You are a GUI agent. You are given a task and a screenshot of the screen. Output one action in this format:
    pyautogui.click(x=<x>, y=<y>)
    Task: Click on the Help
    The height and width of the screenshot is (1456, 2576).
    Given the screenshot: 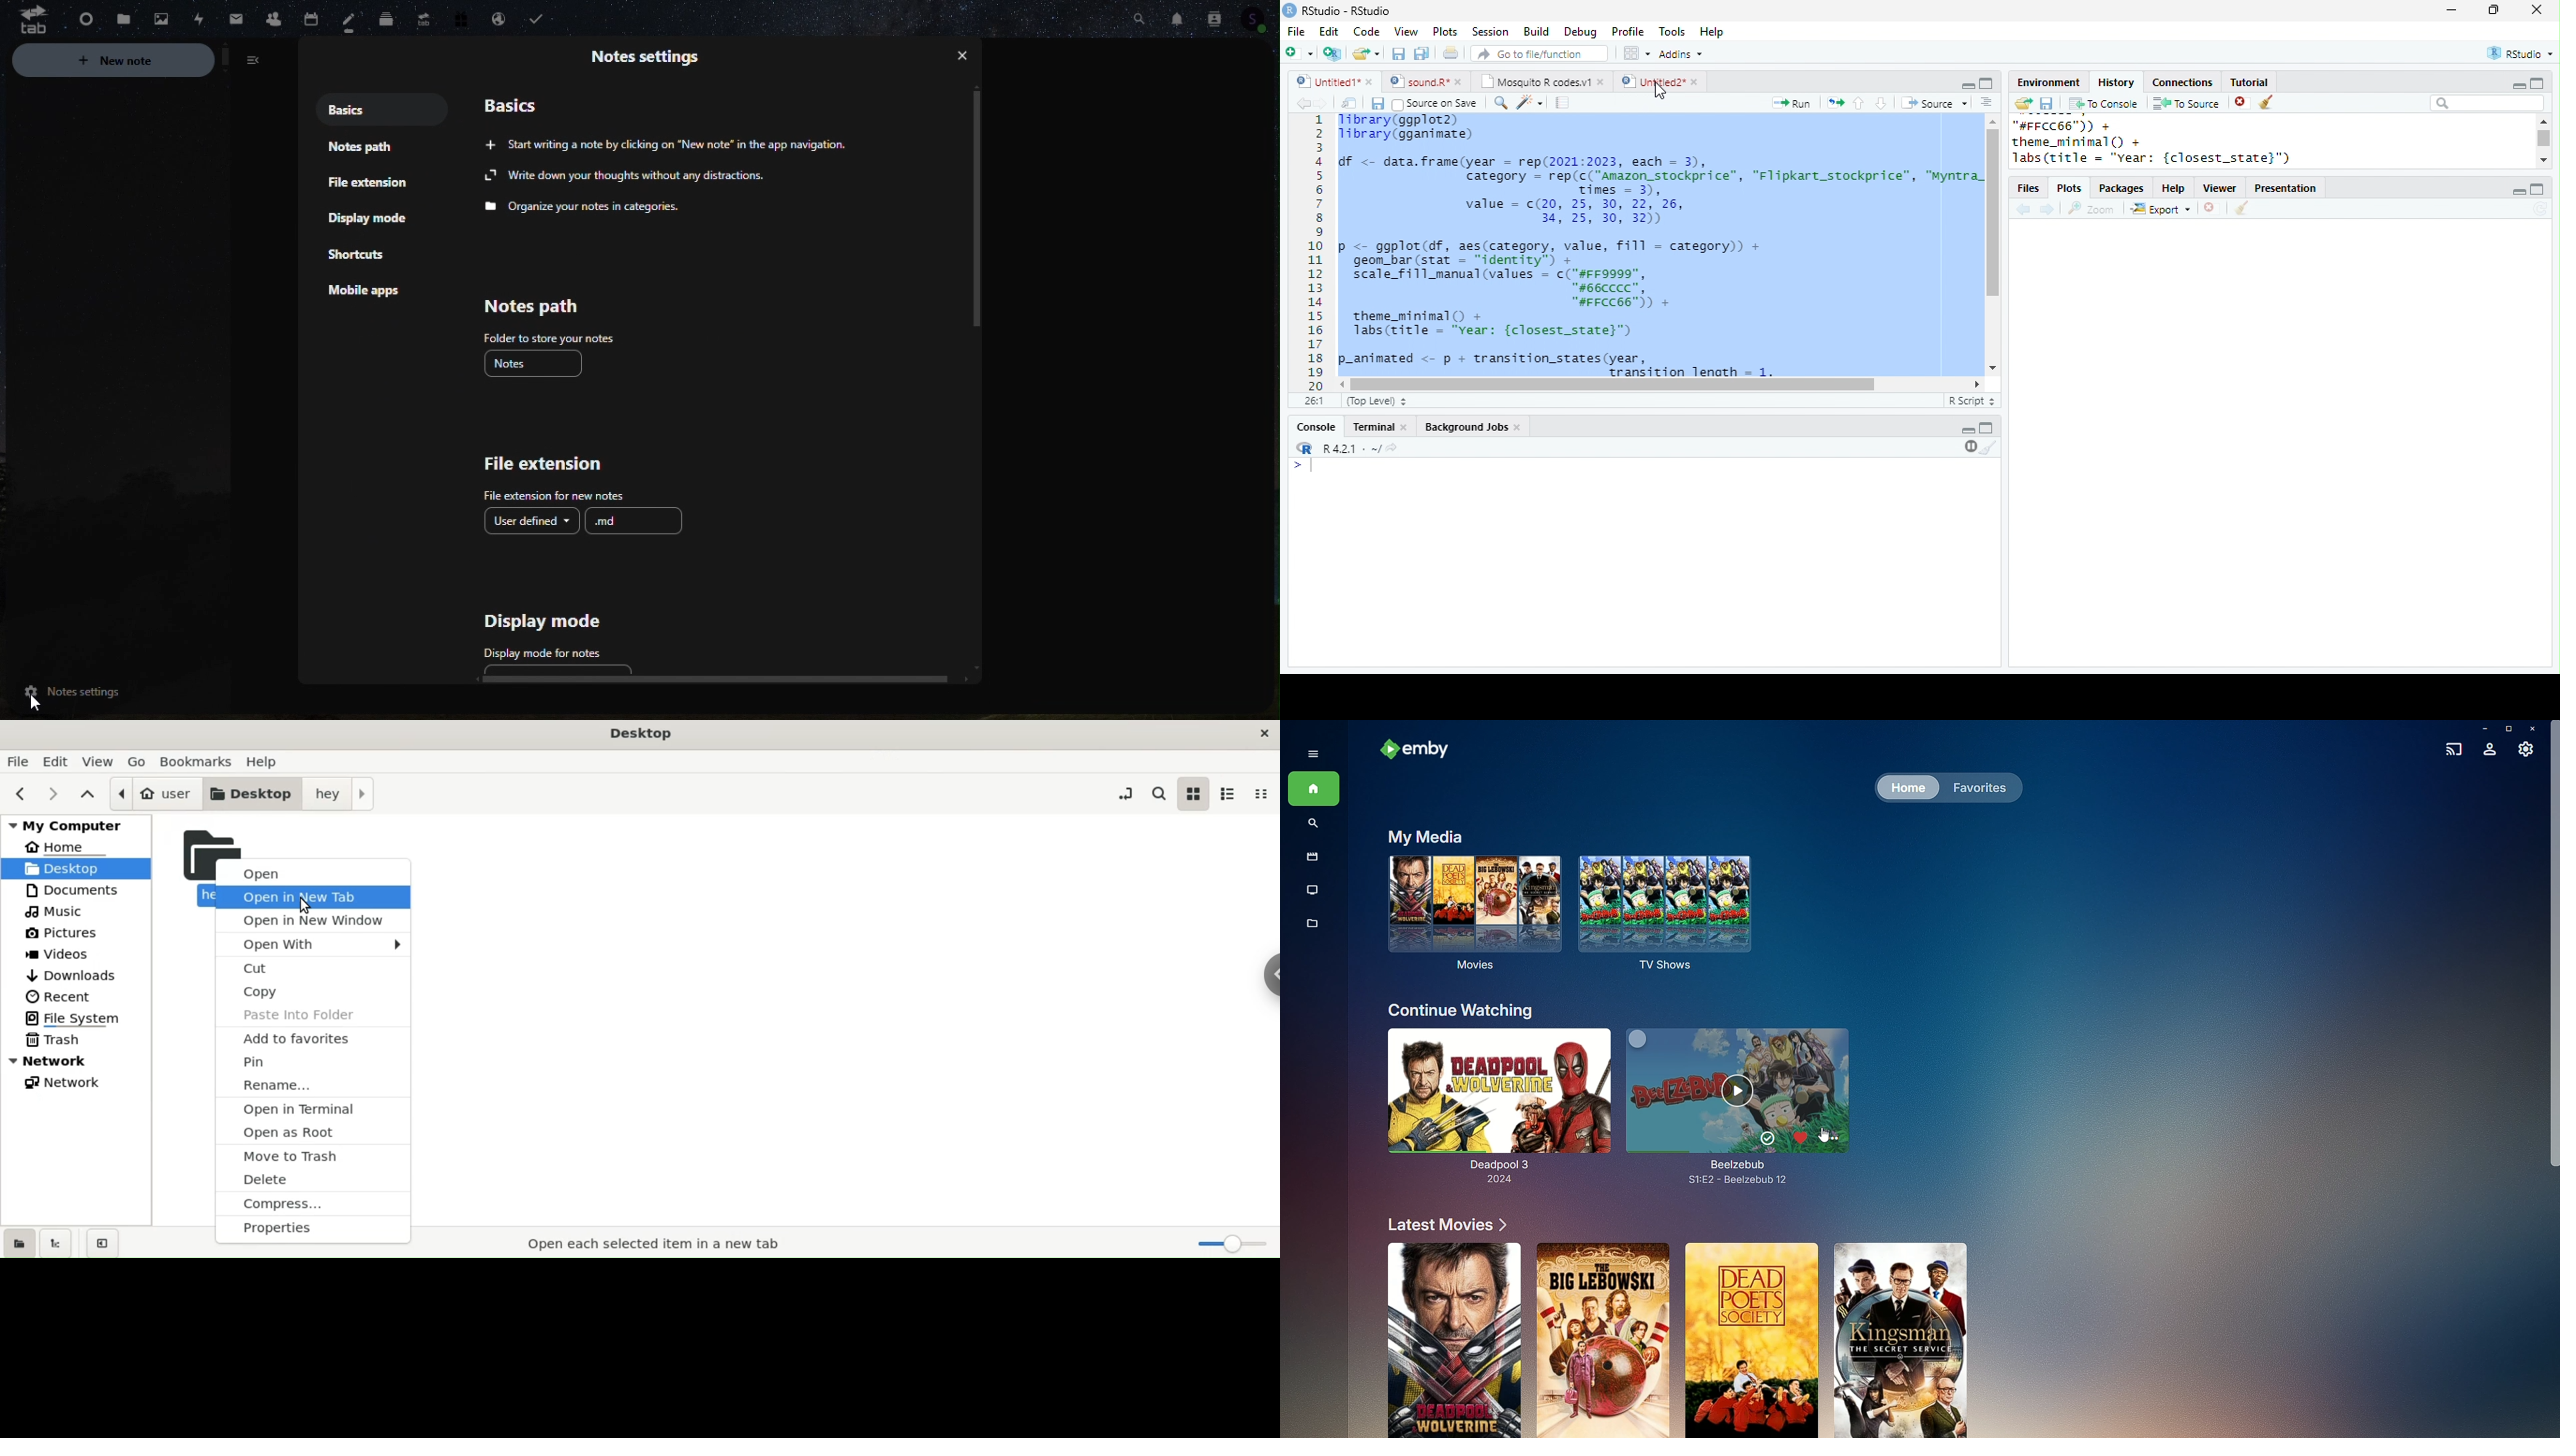 What is the action you would take?
    pyautogui.click(x=1711, y=31)
    